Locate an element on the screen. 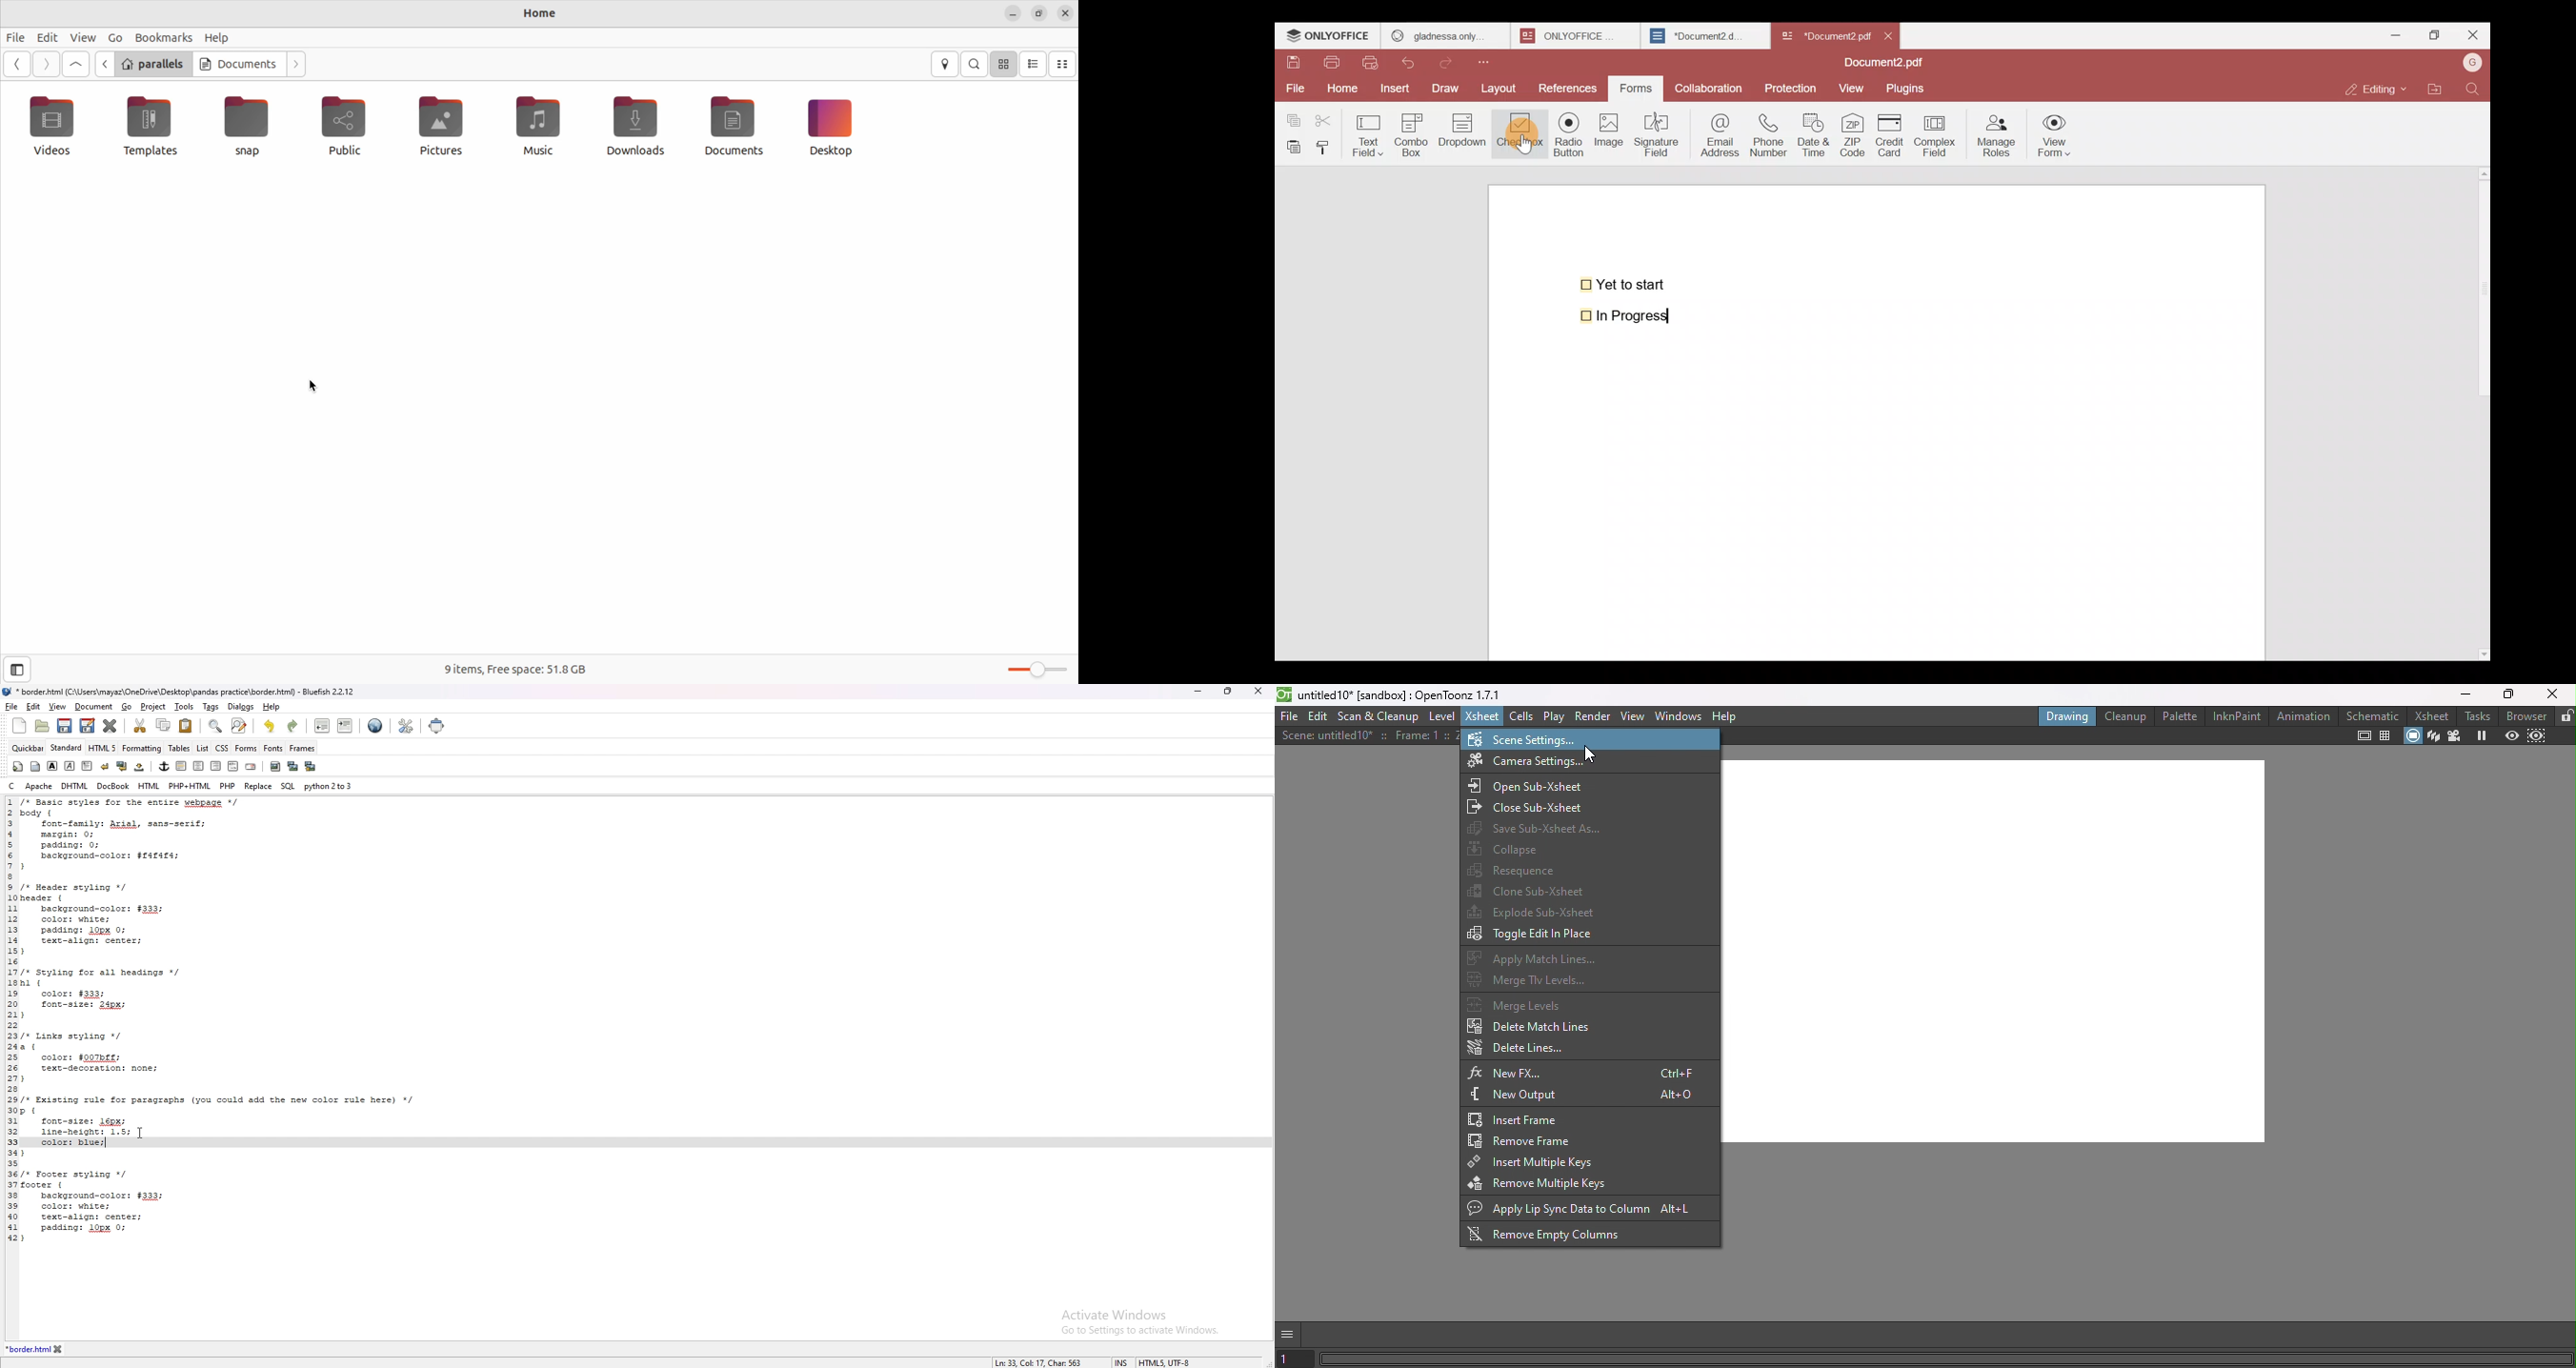 The width and height of the screenshot is (2576, 1372). dhtml is located at coordinates (76, 786).